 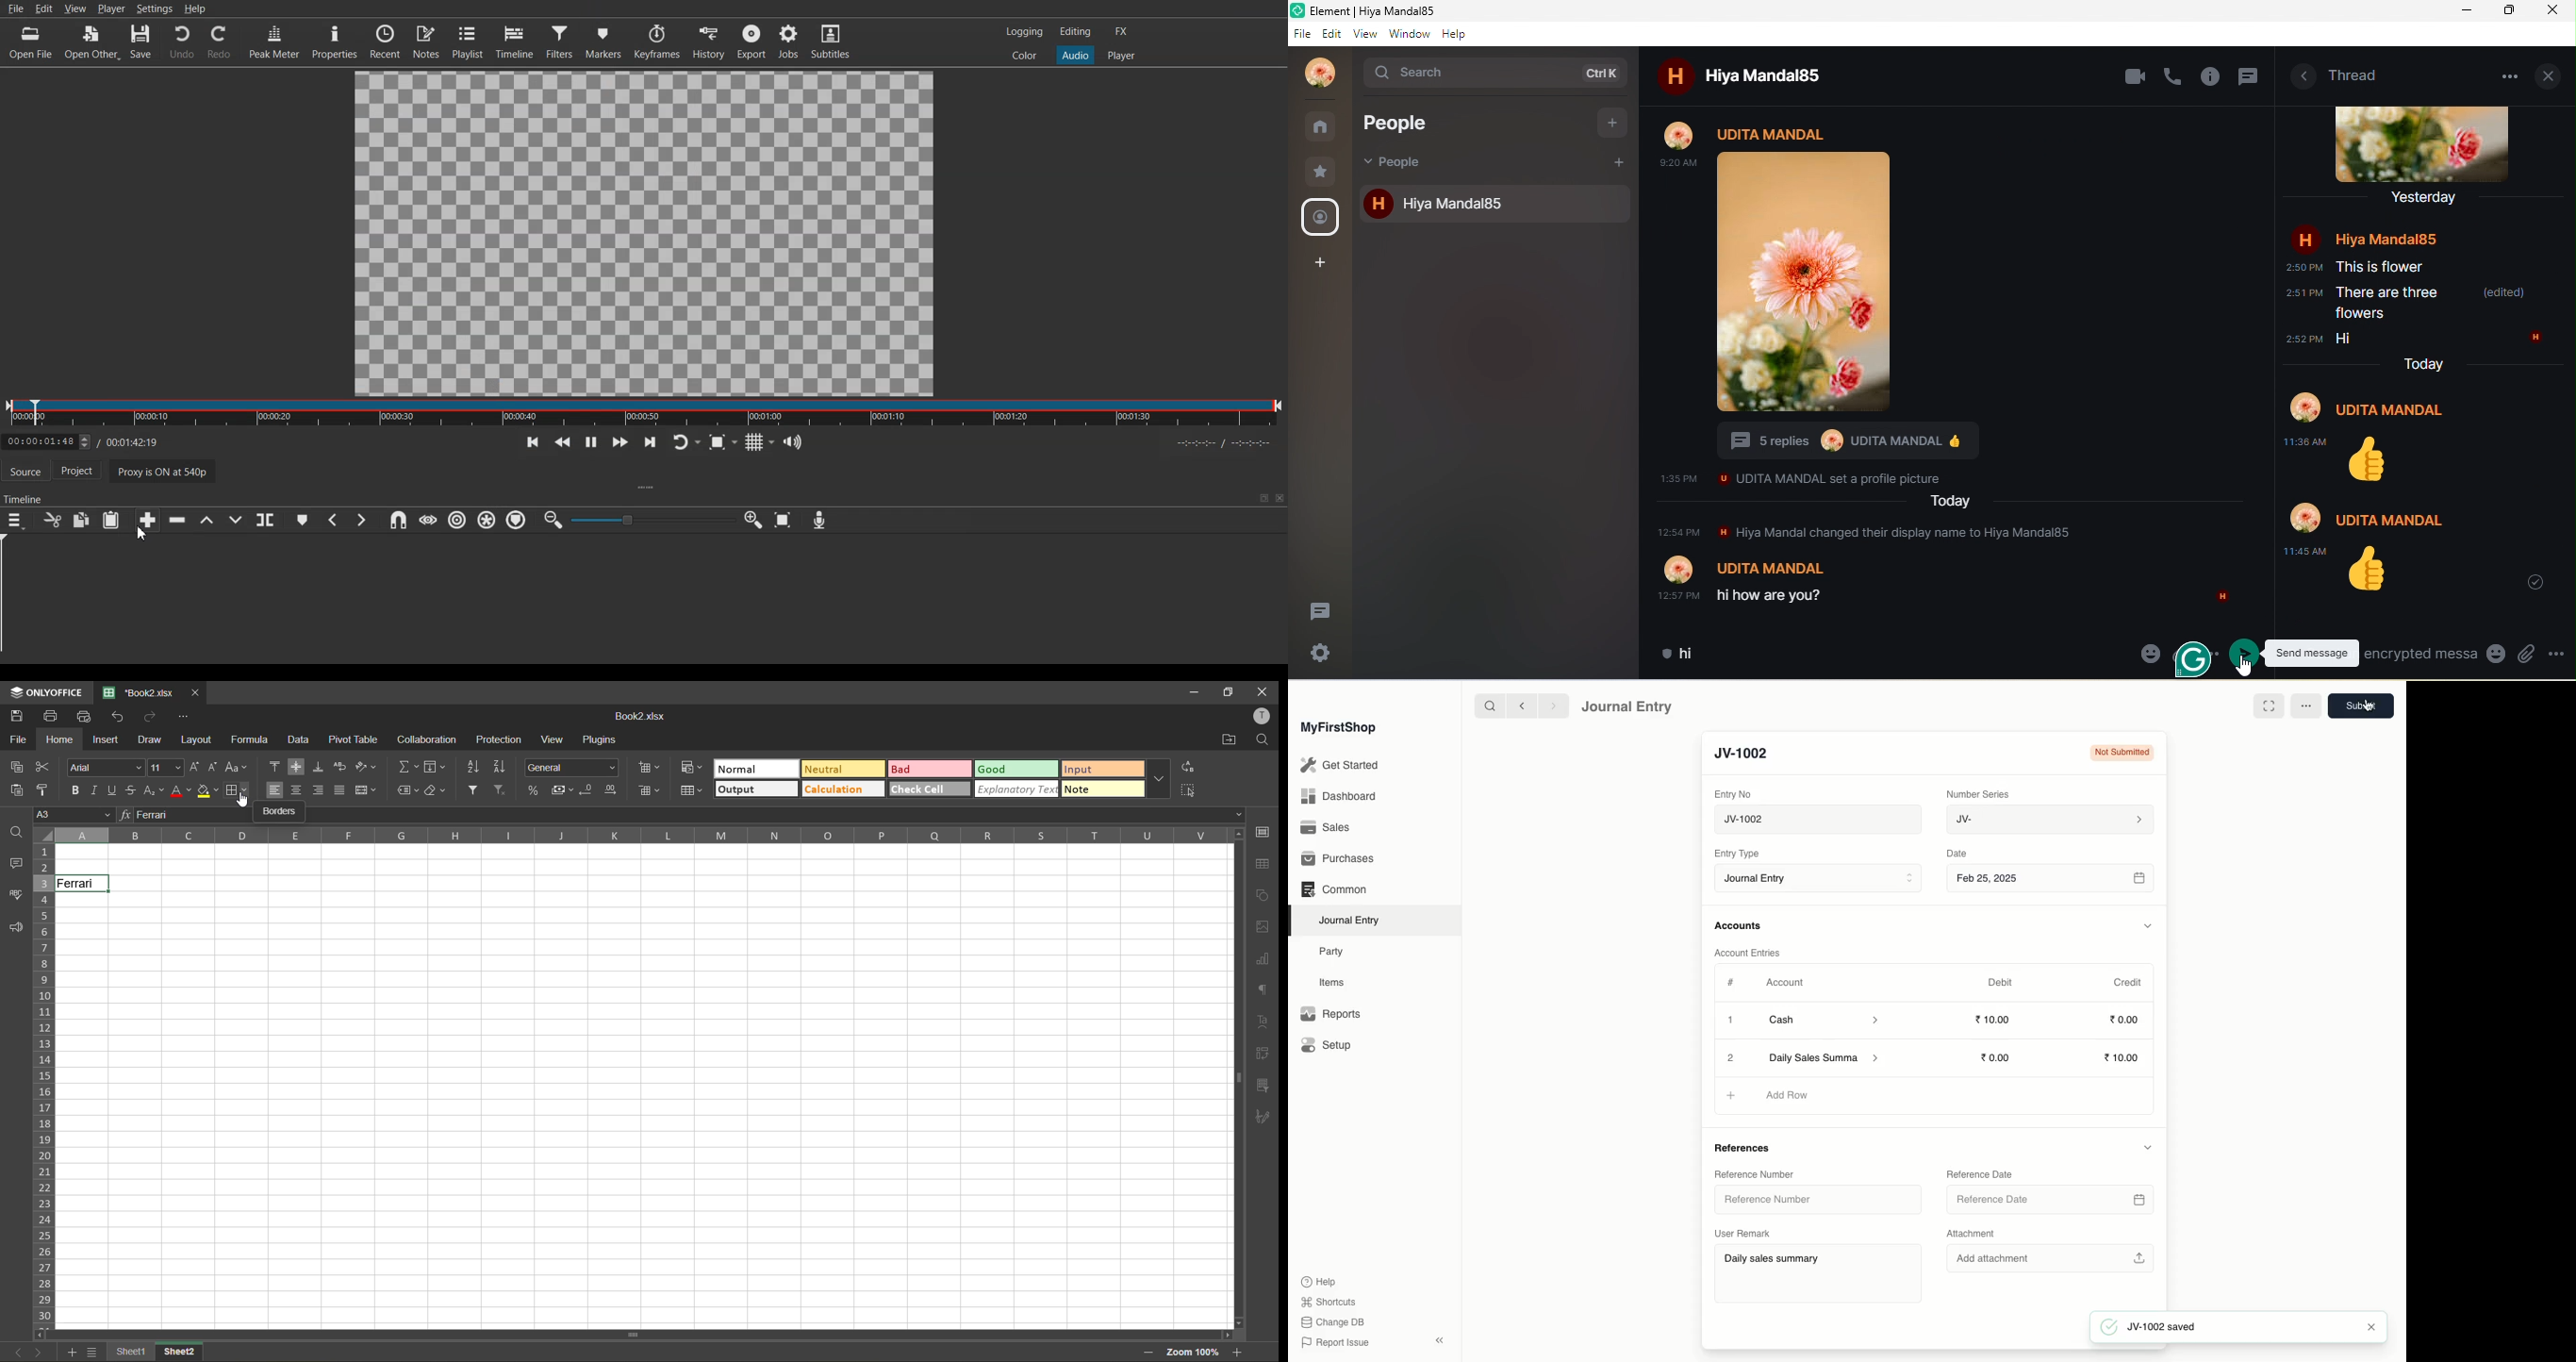 What do you see at coordinates (2305, 441) in the screenshot?
I see `11:38 AM` at bounding box center [2305, 441].